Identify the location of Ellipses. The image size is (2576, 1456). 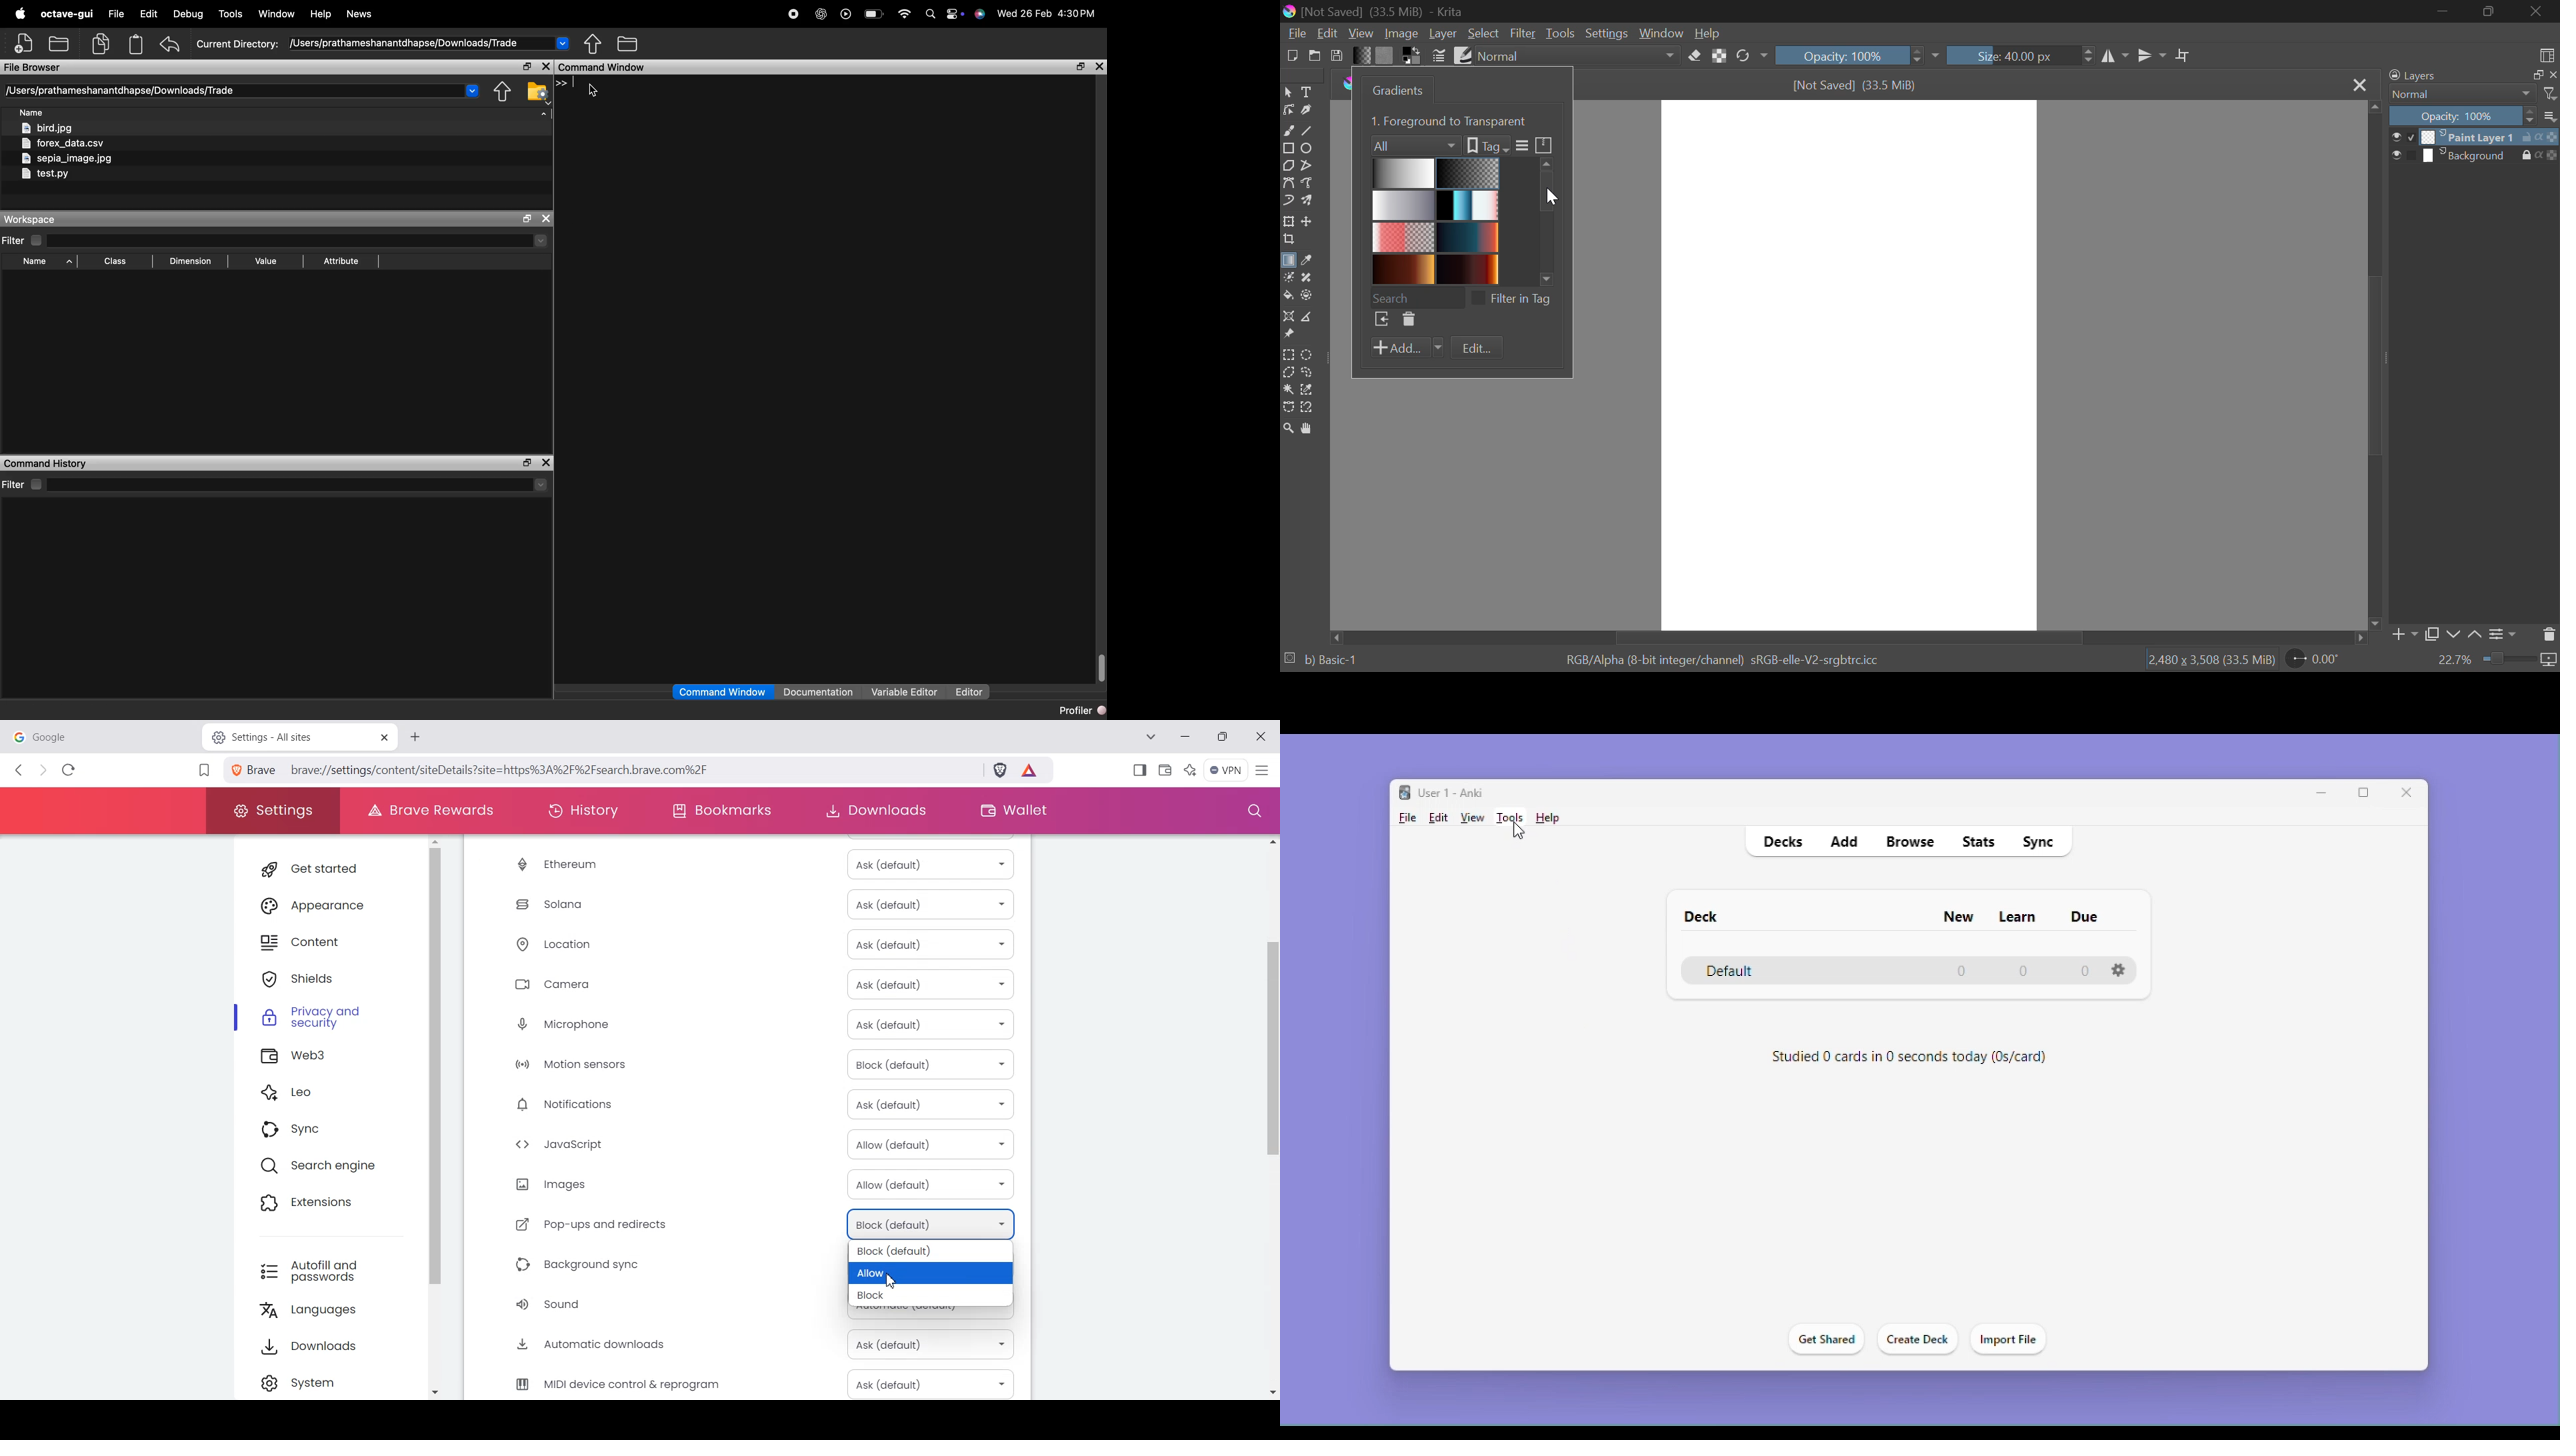
(1307, 148).